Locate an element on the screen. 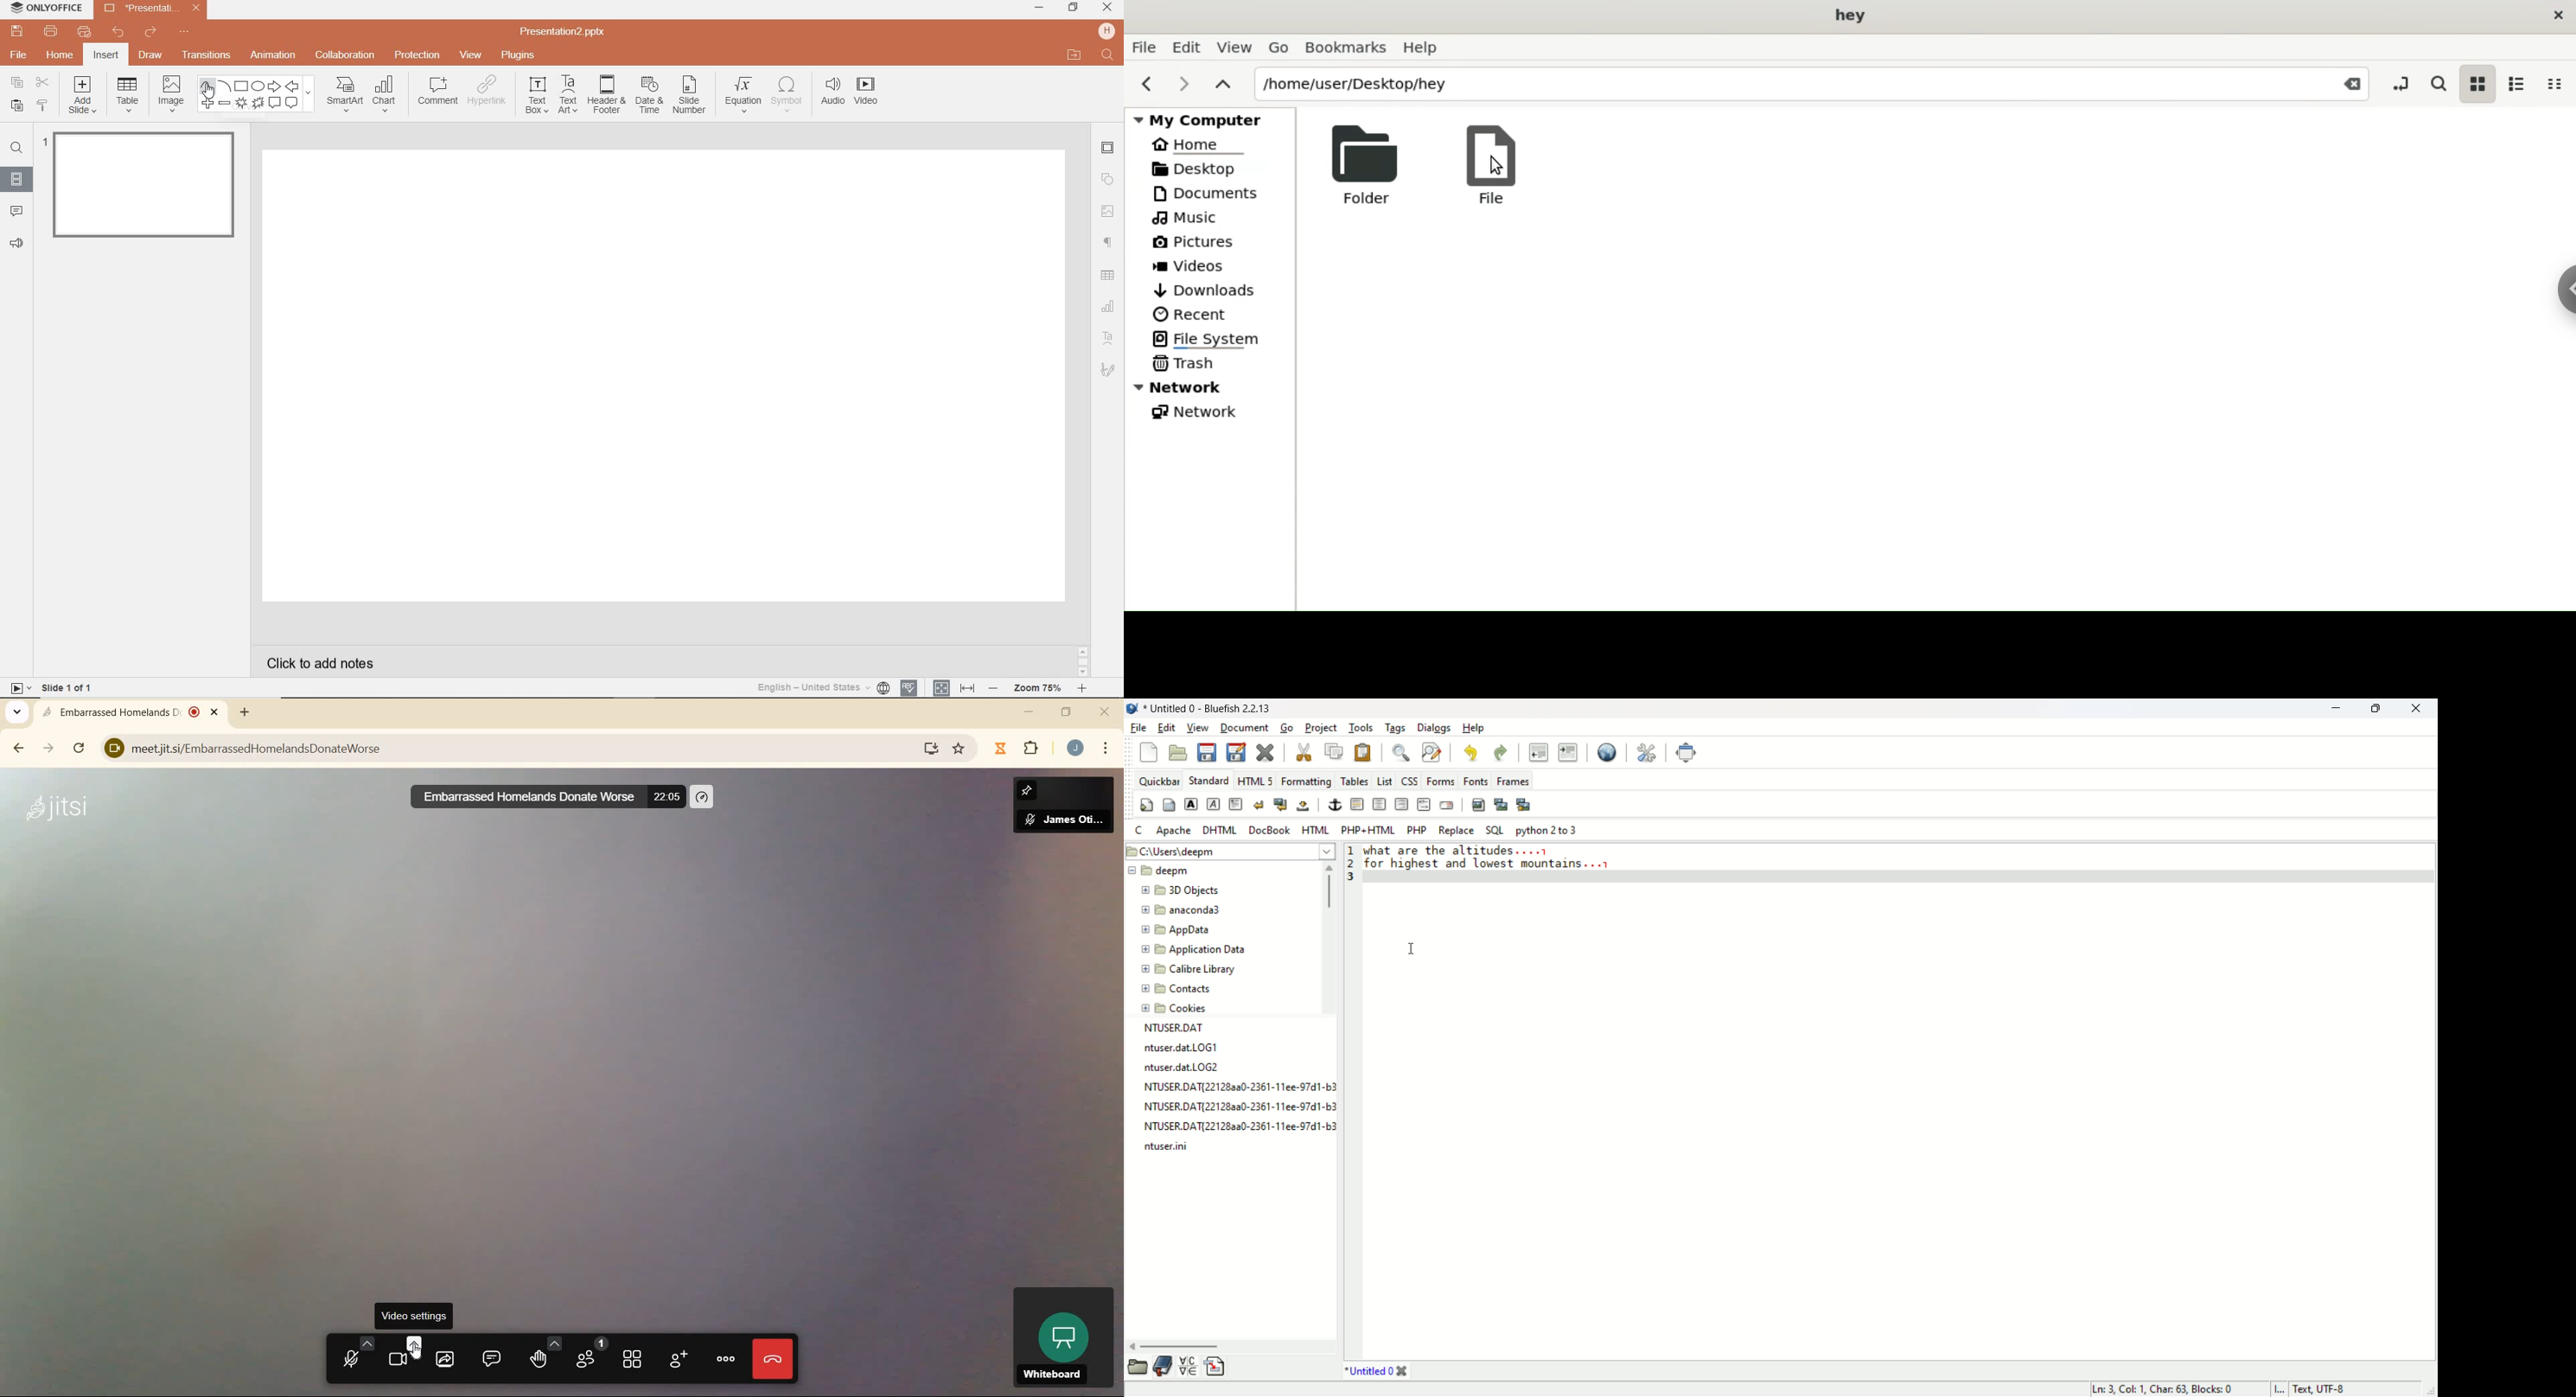 The width and height of the screenshot is (2576, 1400). ONLYOFFICE is located at coordinates (47, 9).